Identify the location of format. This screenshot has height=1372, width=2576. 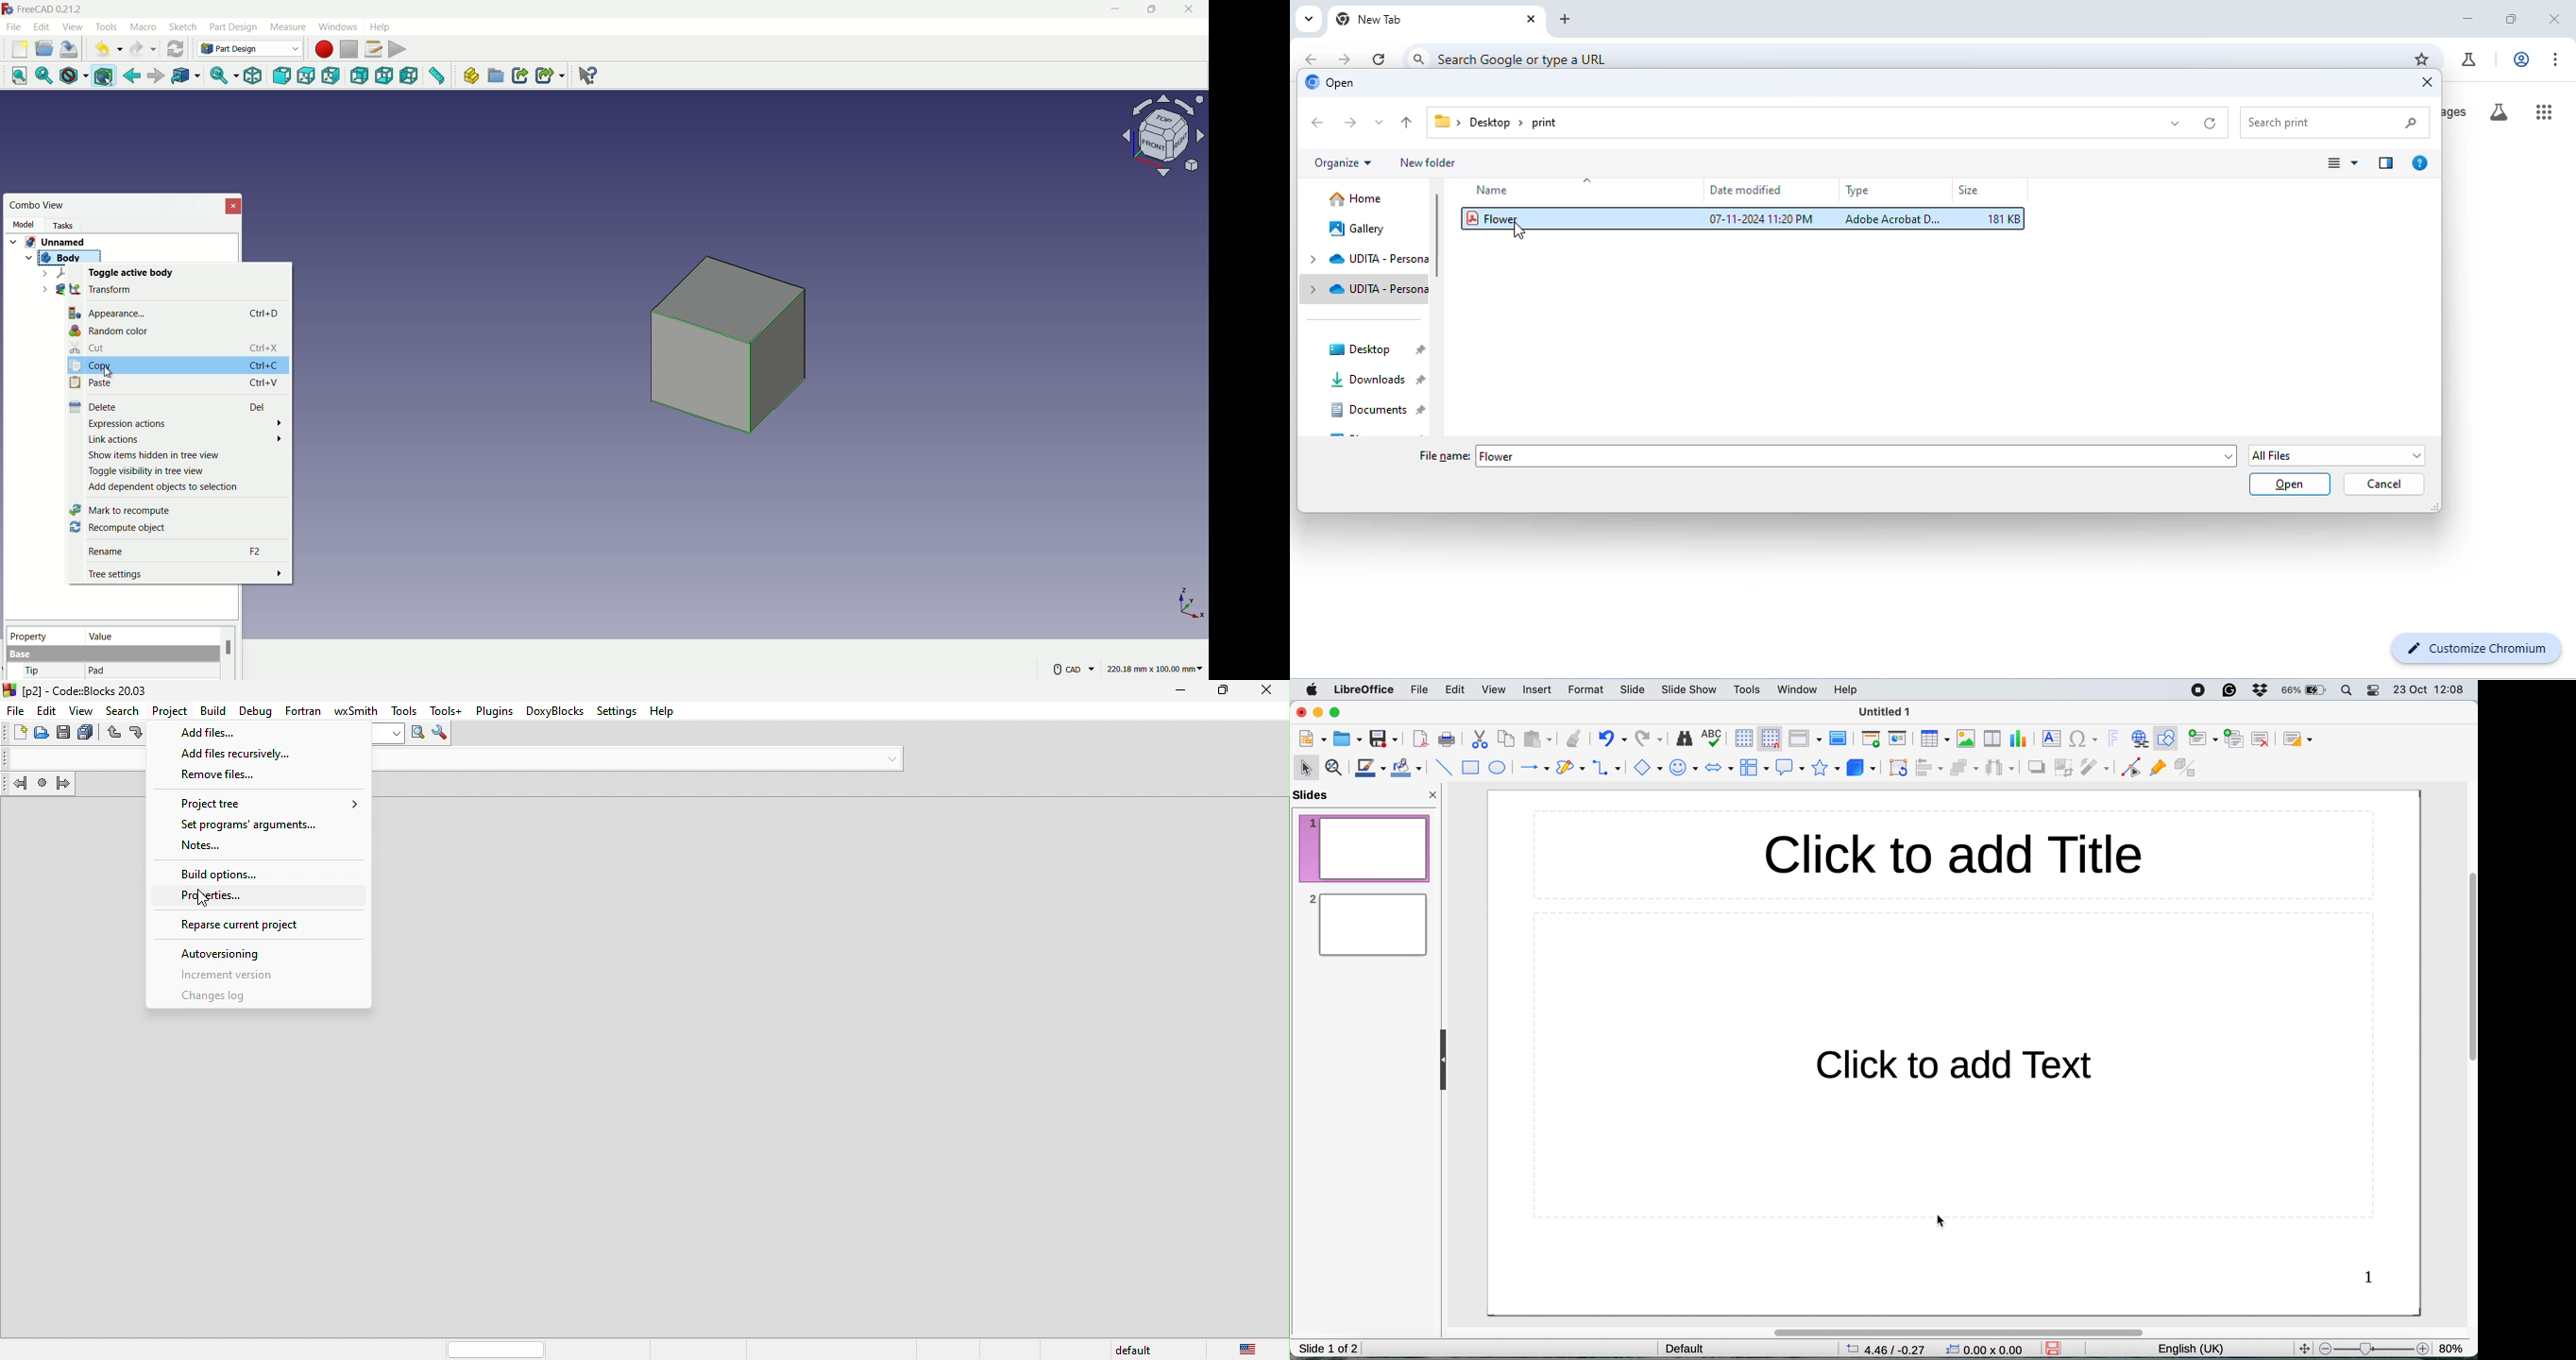
(1588, 690).